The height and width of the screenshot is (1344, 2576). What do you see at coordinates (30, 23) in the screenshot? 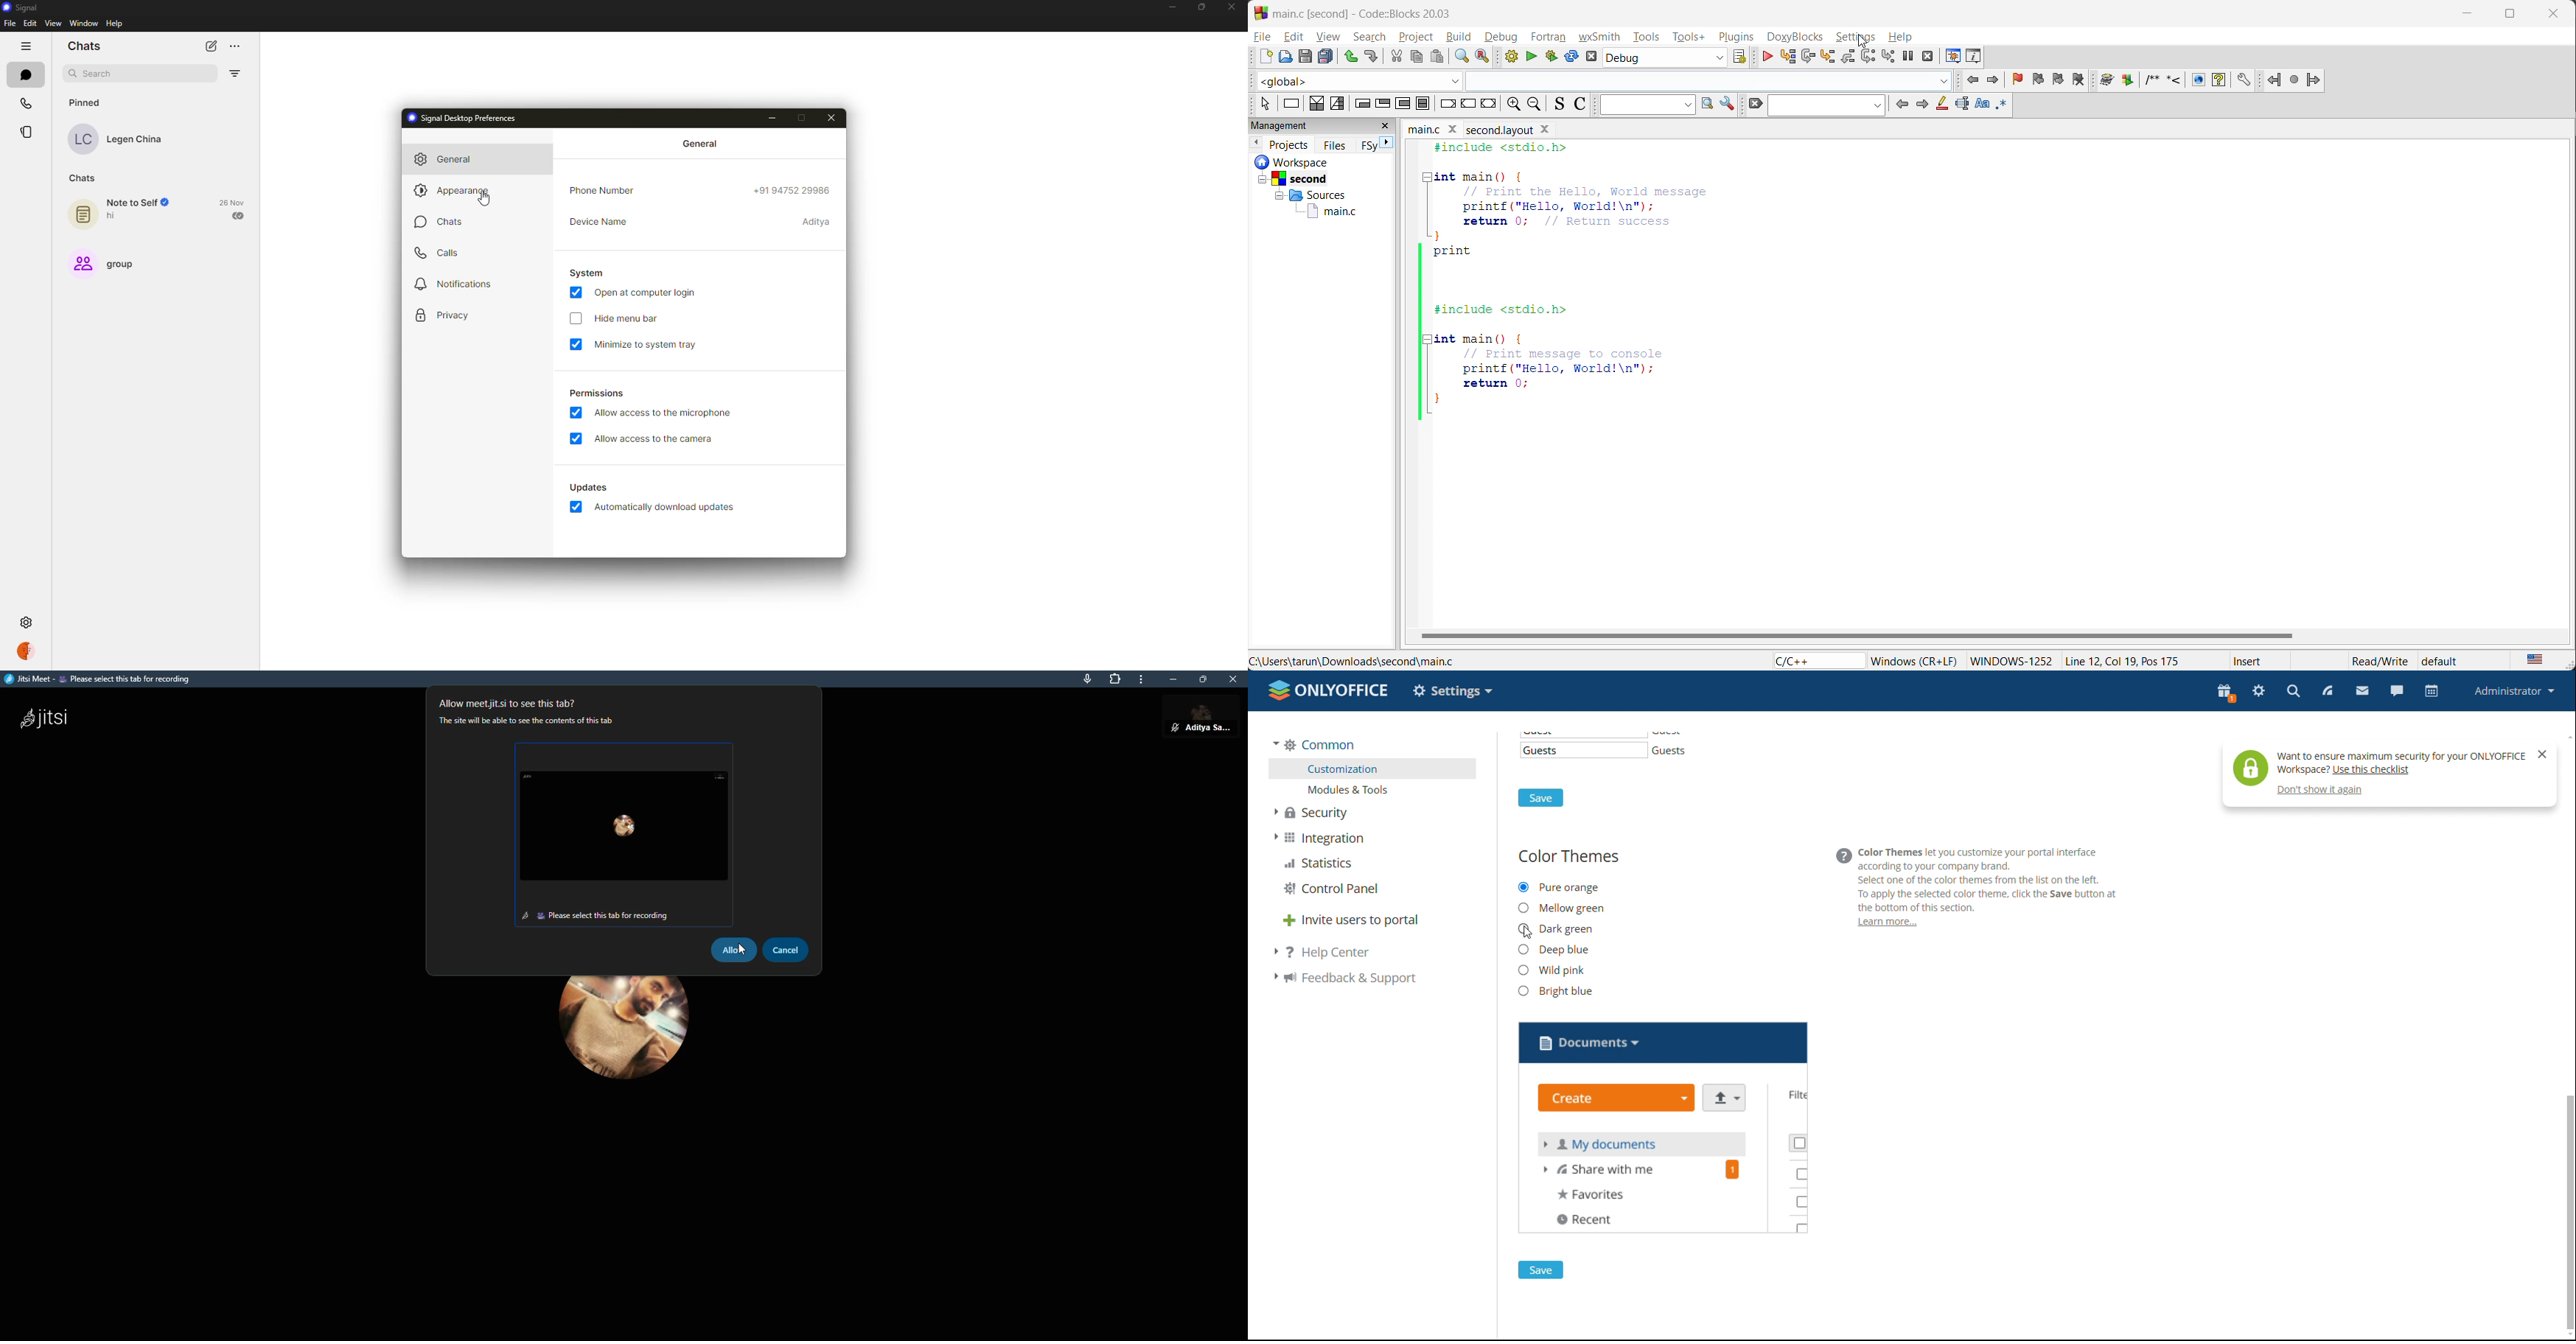
I see `edit` at bounding box center [30, 23].